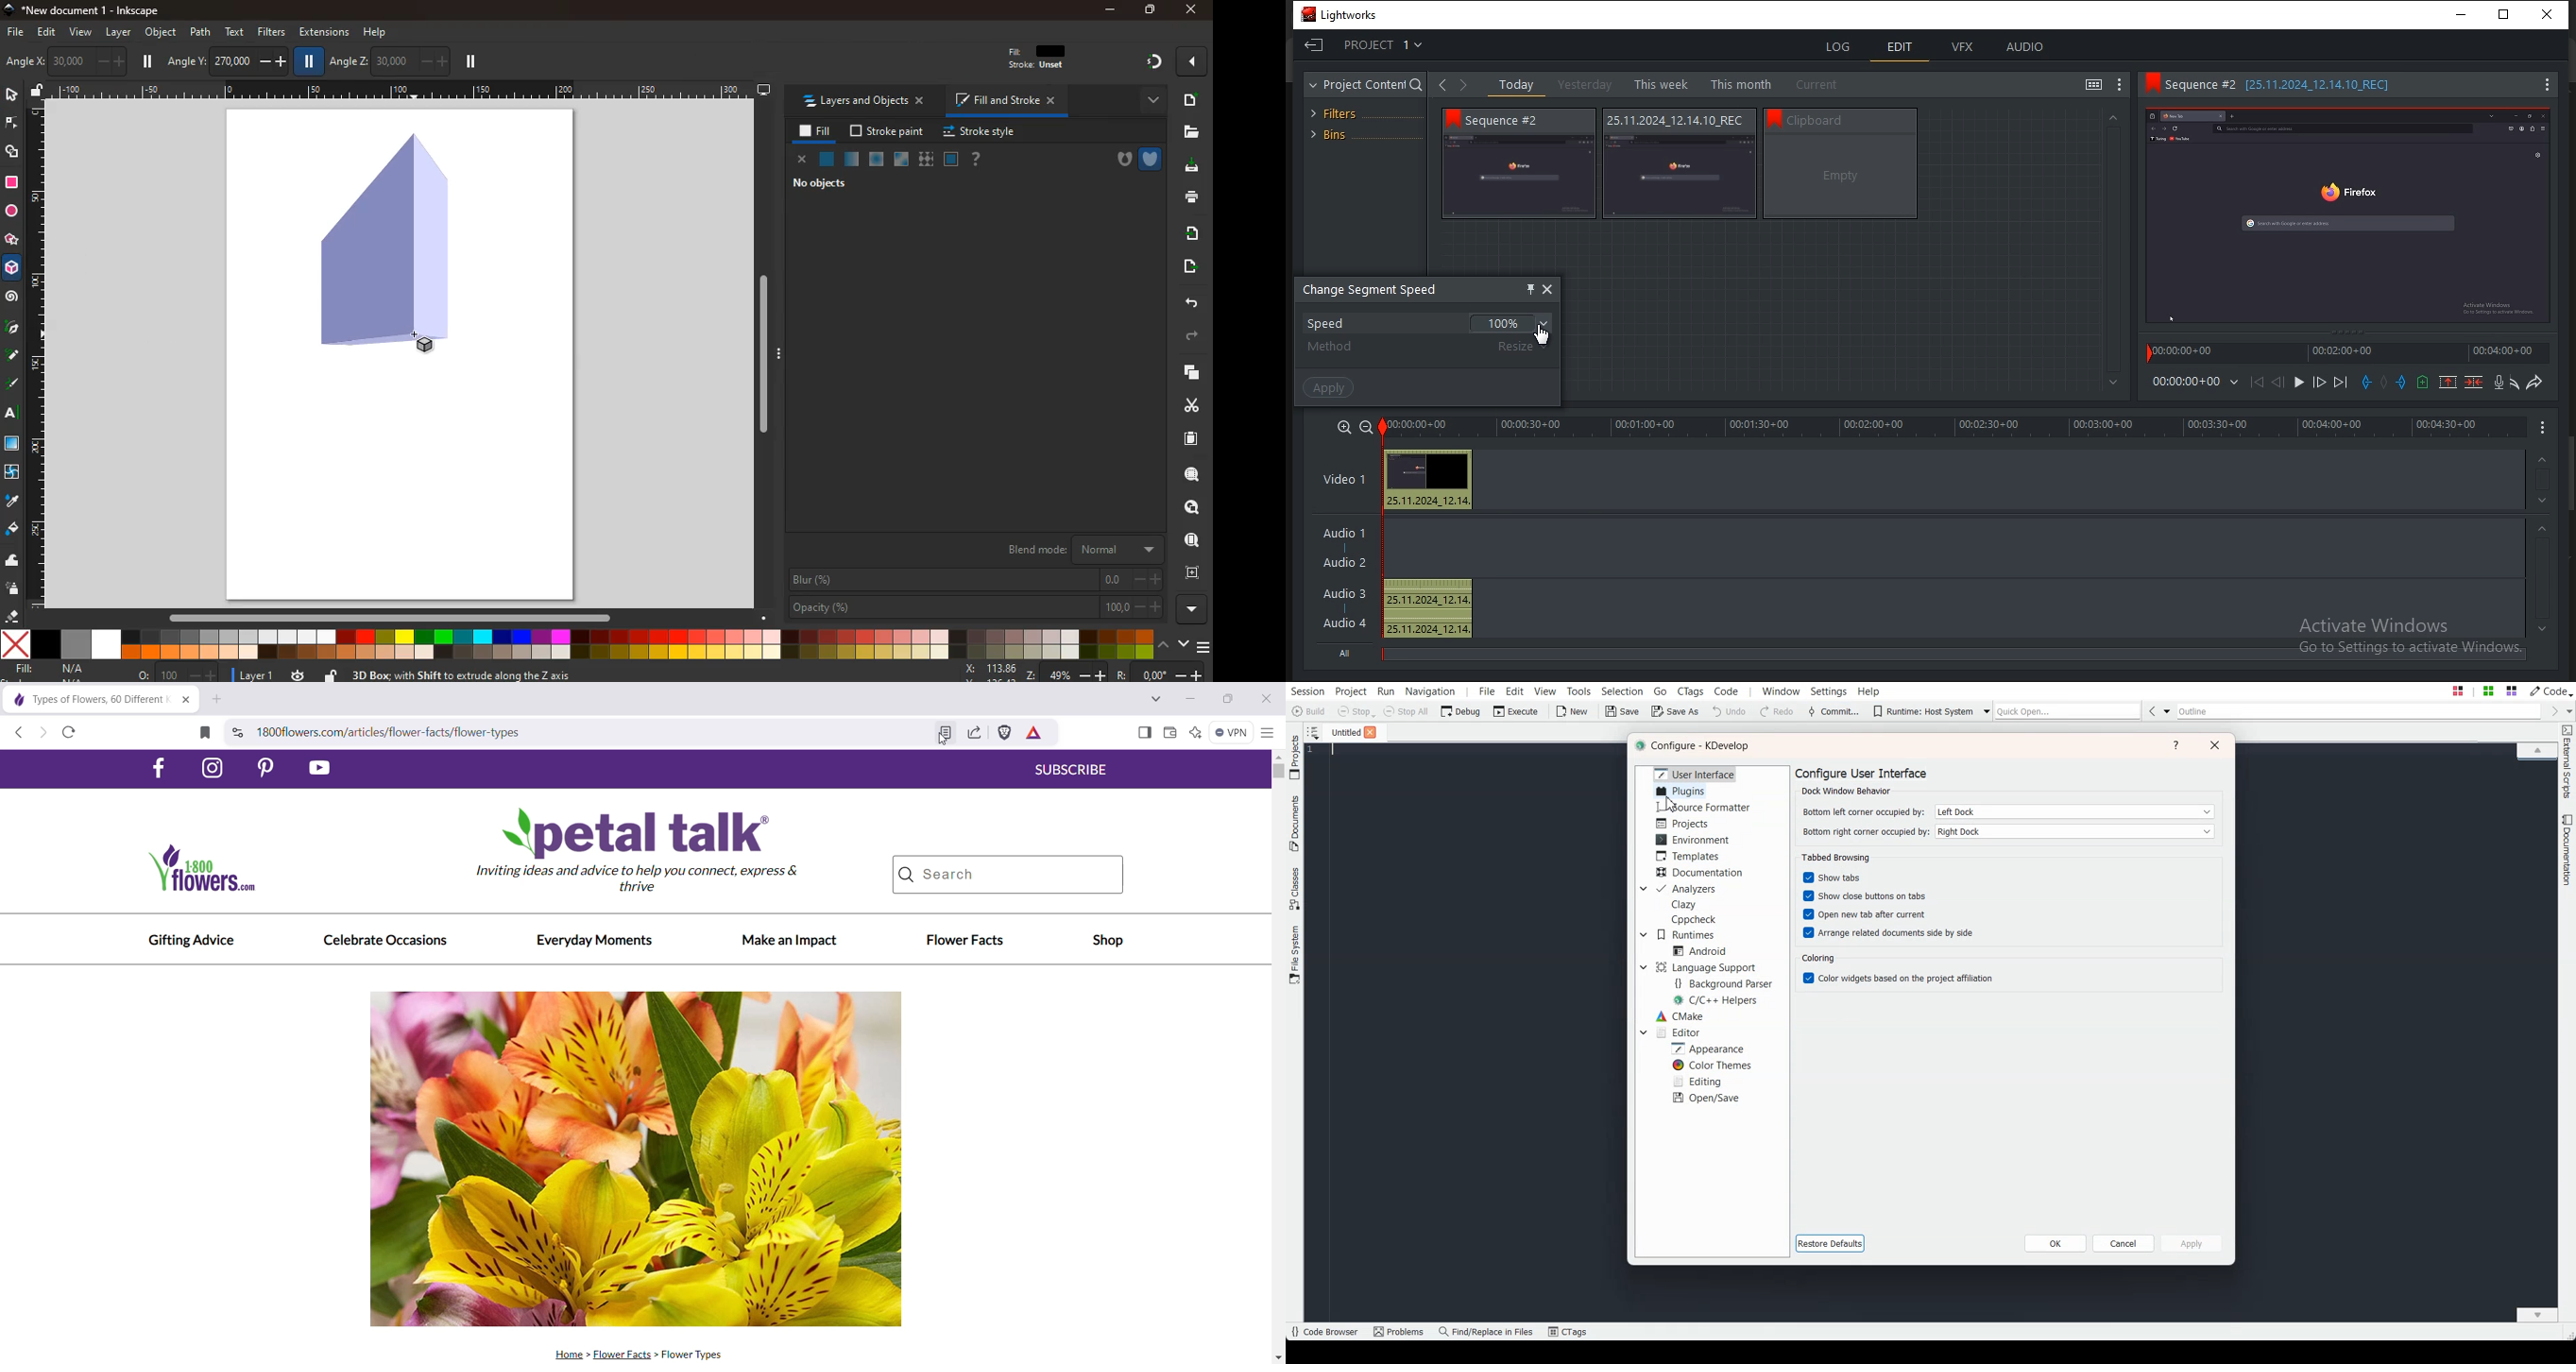  What do you see at coordinates (1110, 10) in the screenshot?
I see `minimize` at bounding box center [1110, 10].